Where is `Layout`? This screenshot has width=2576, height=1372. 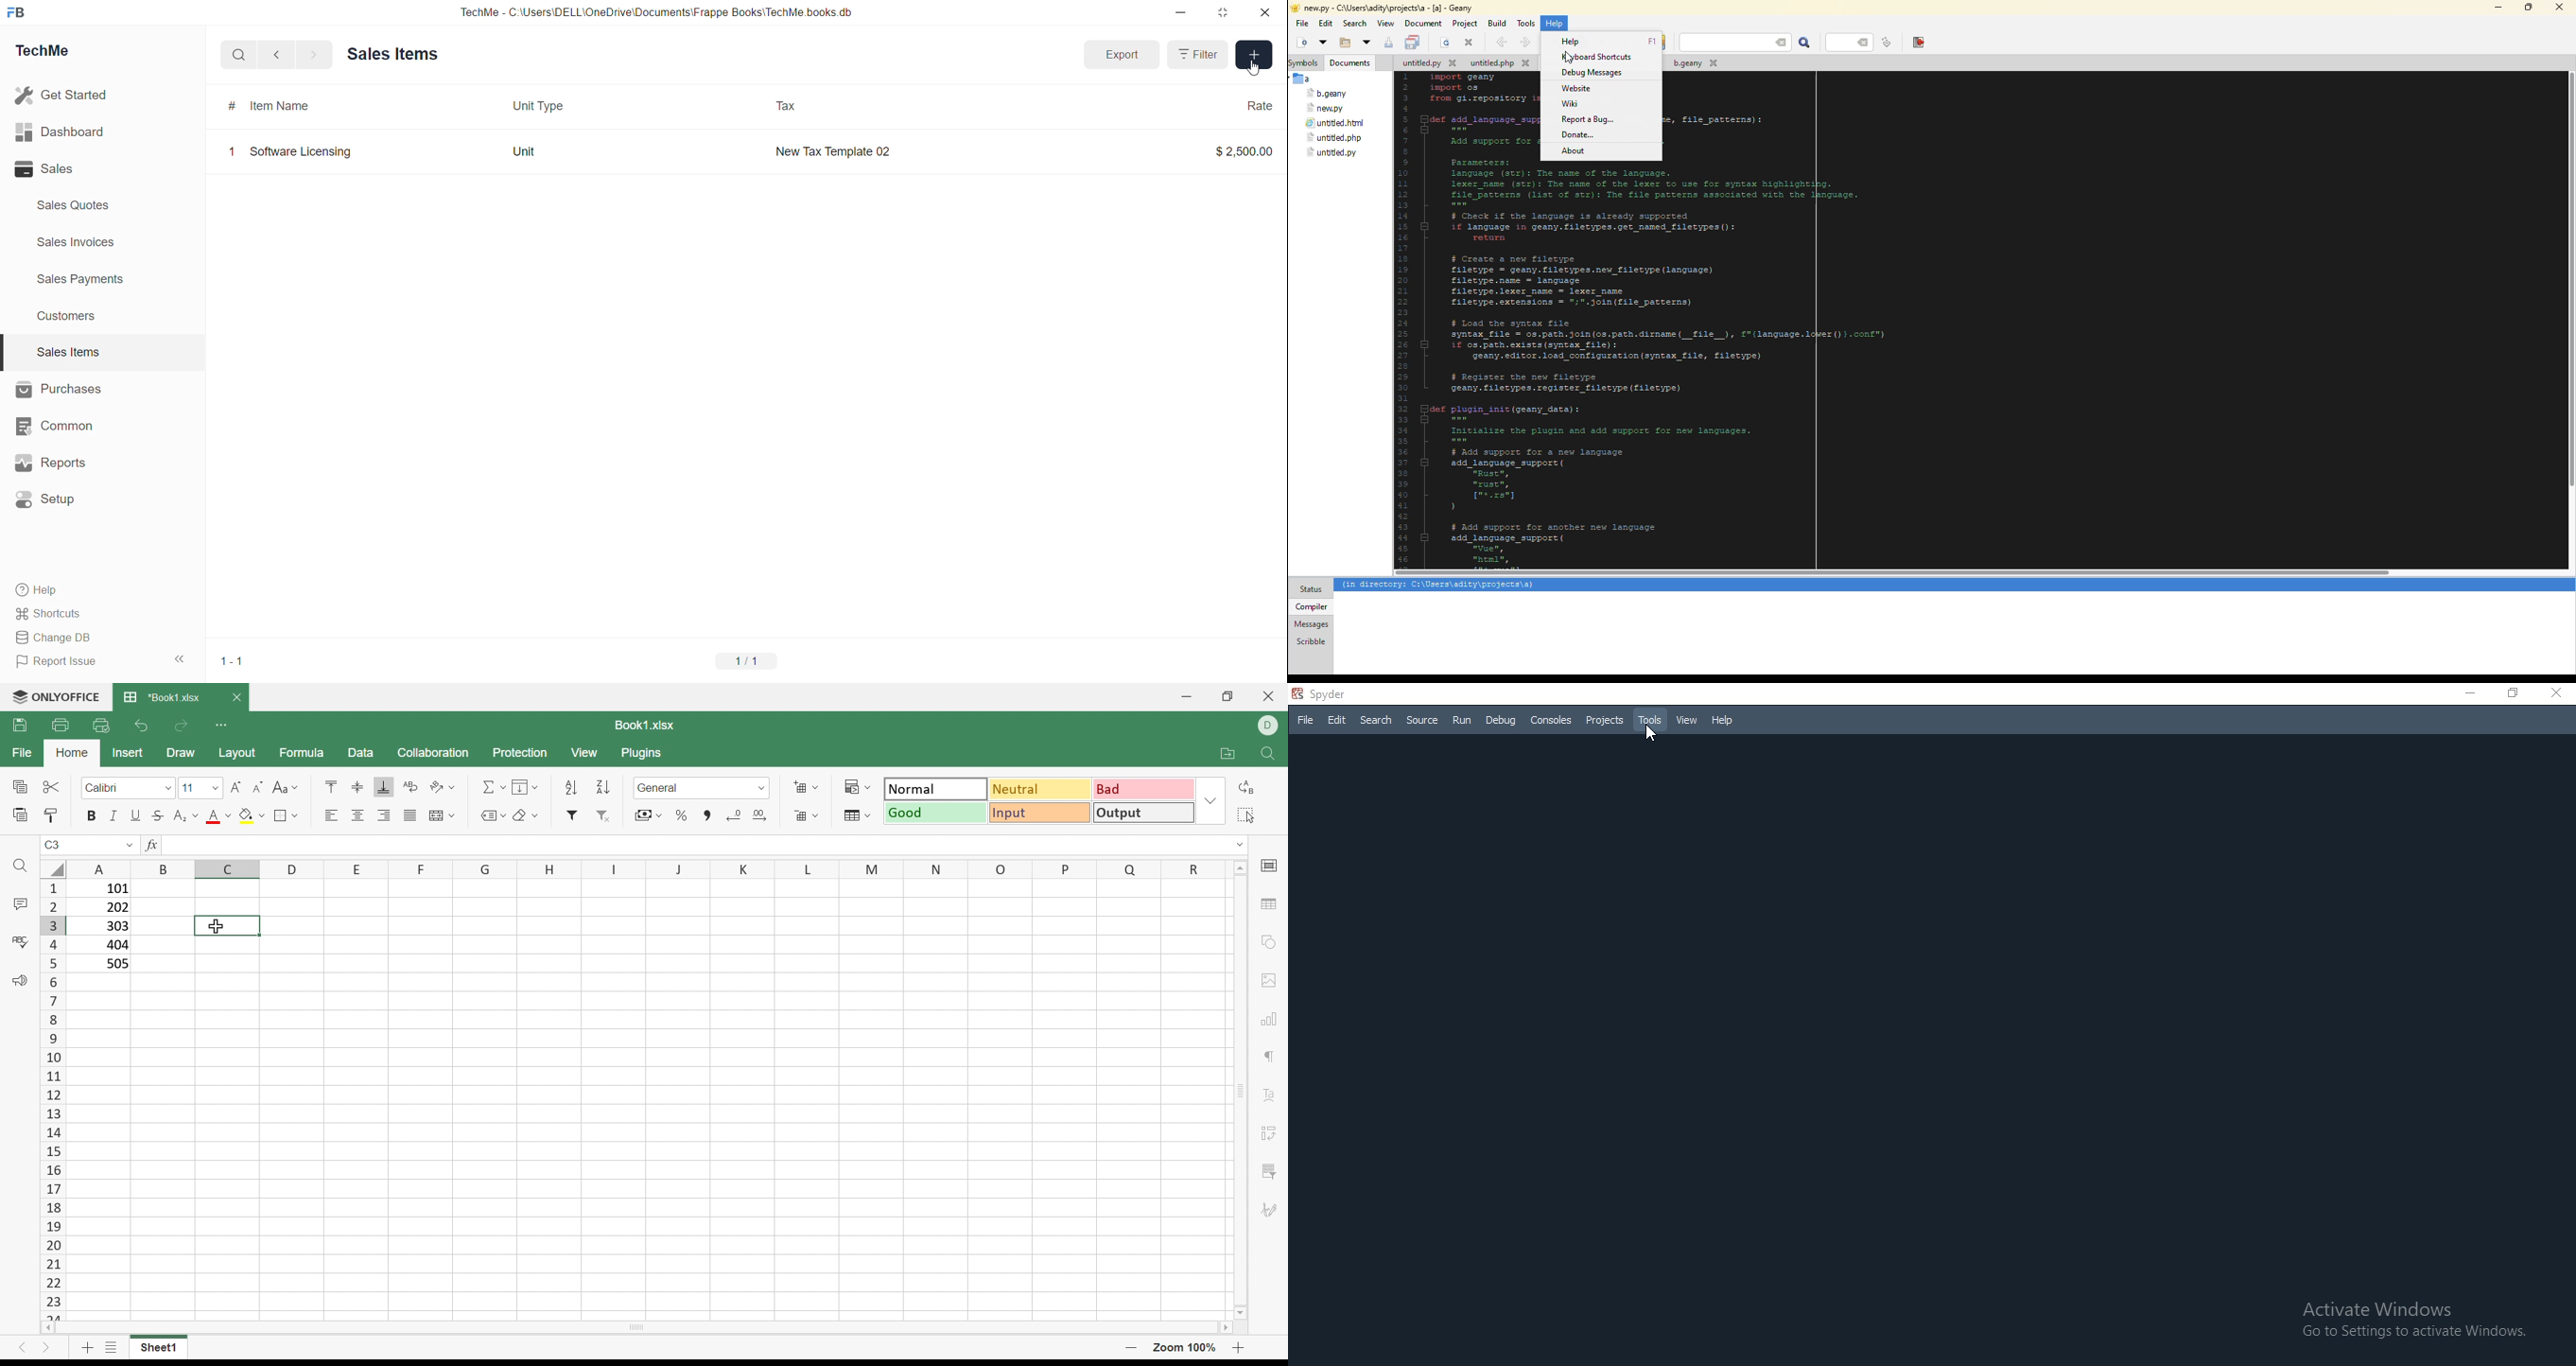 Layout is located at coordinates (242, 753).